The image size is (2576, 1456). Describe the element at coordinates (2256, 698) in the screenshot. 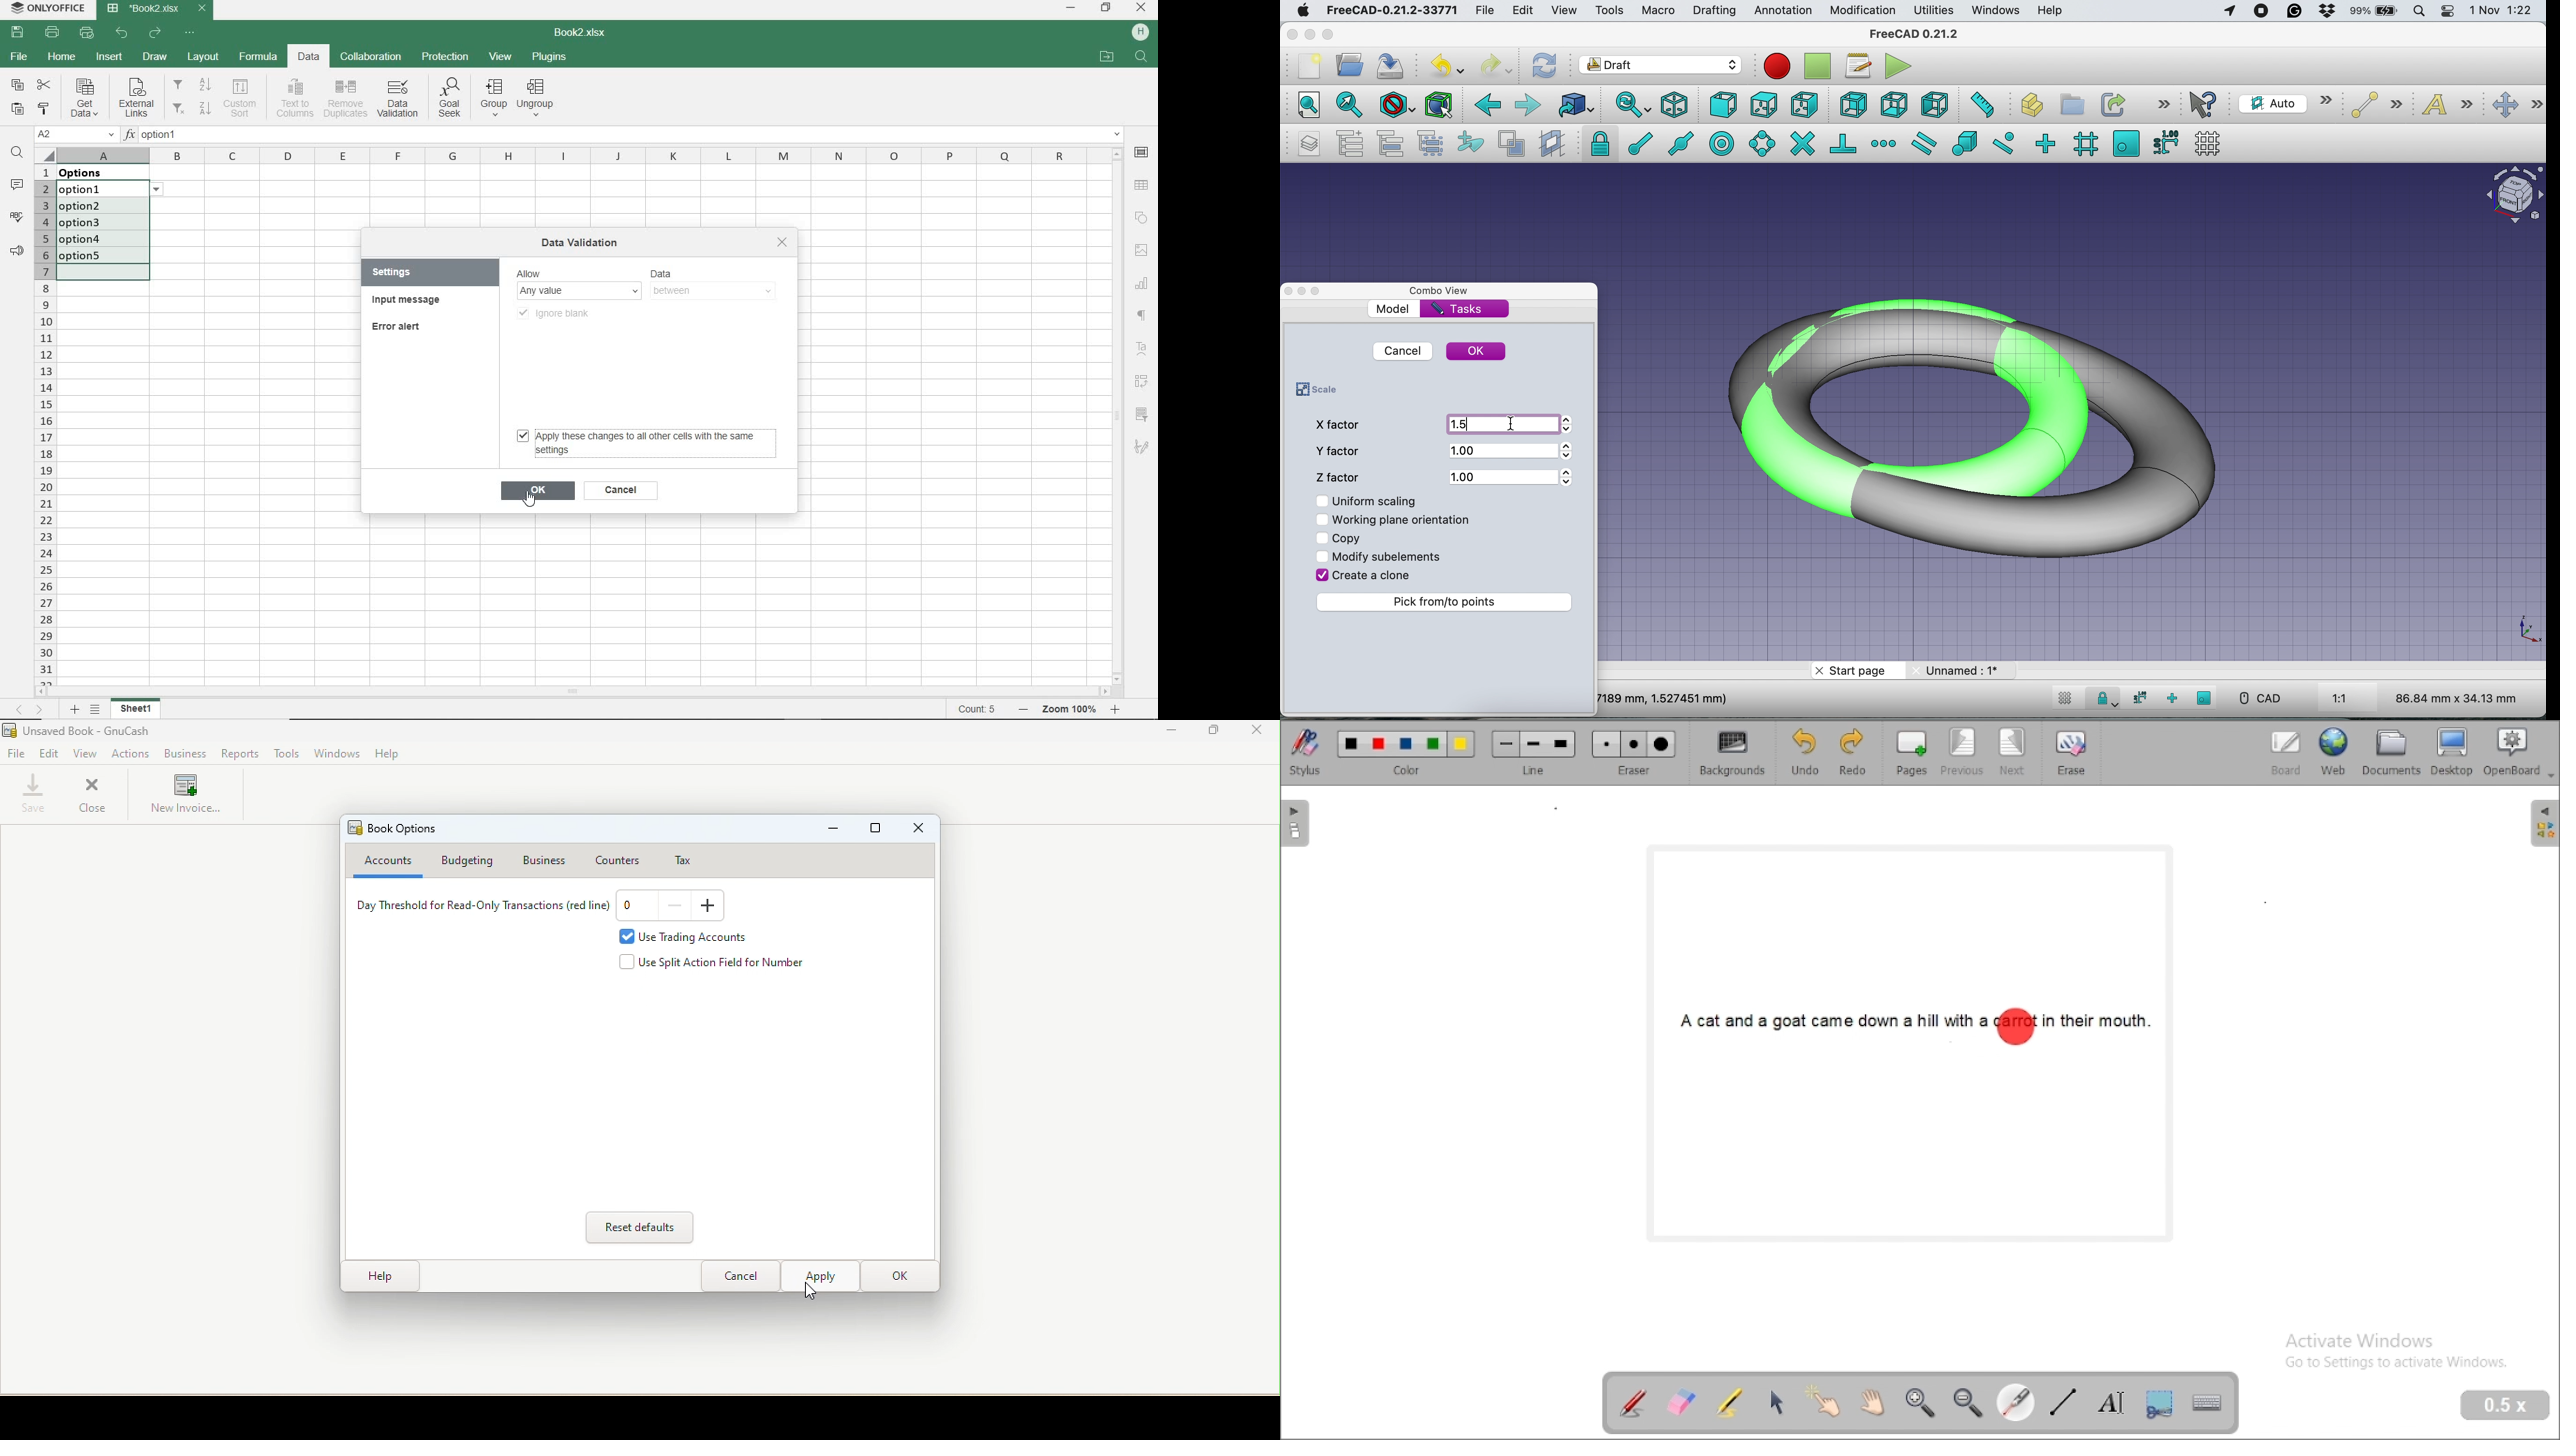

I see `CAD` at that location.